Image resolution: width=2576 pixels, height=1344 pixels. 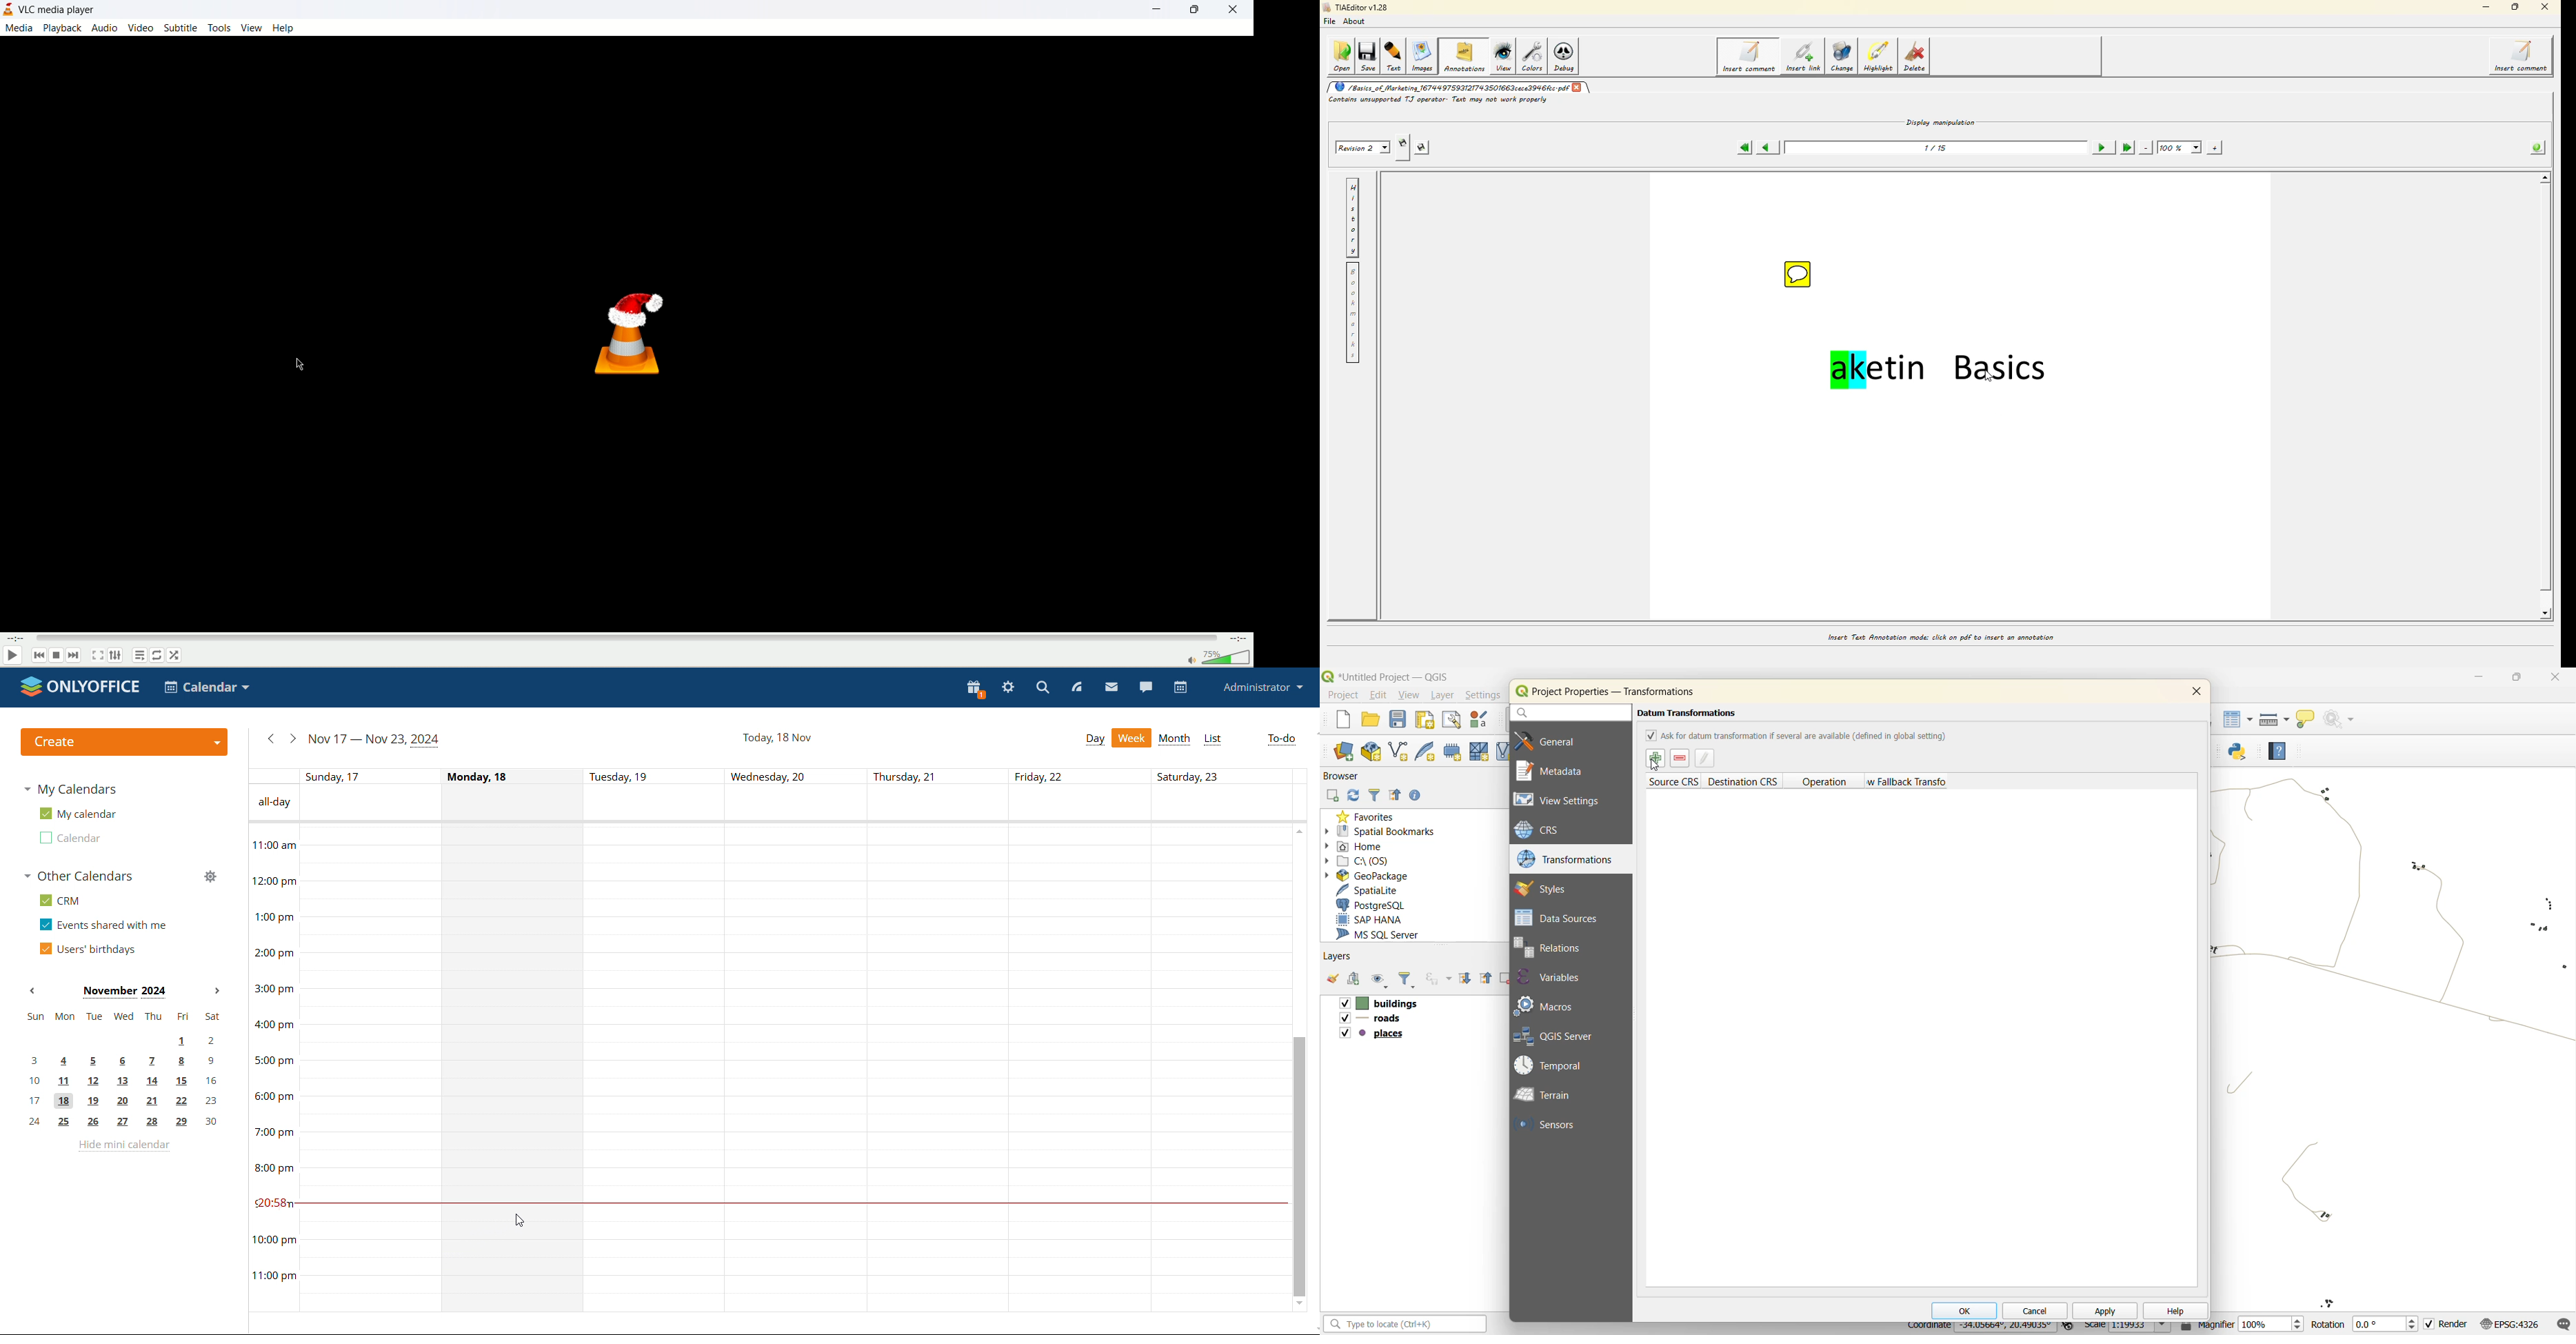 What do you see at coordinates (1680, 758) in the screenshot?
I see `remove datum transformations` at bounding box center [1680, 758].